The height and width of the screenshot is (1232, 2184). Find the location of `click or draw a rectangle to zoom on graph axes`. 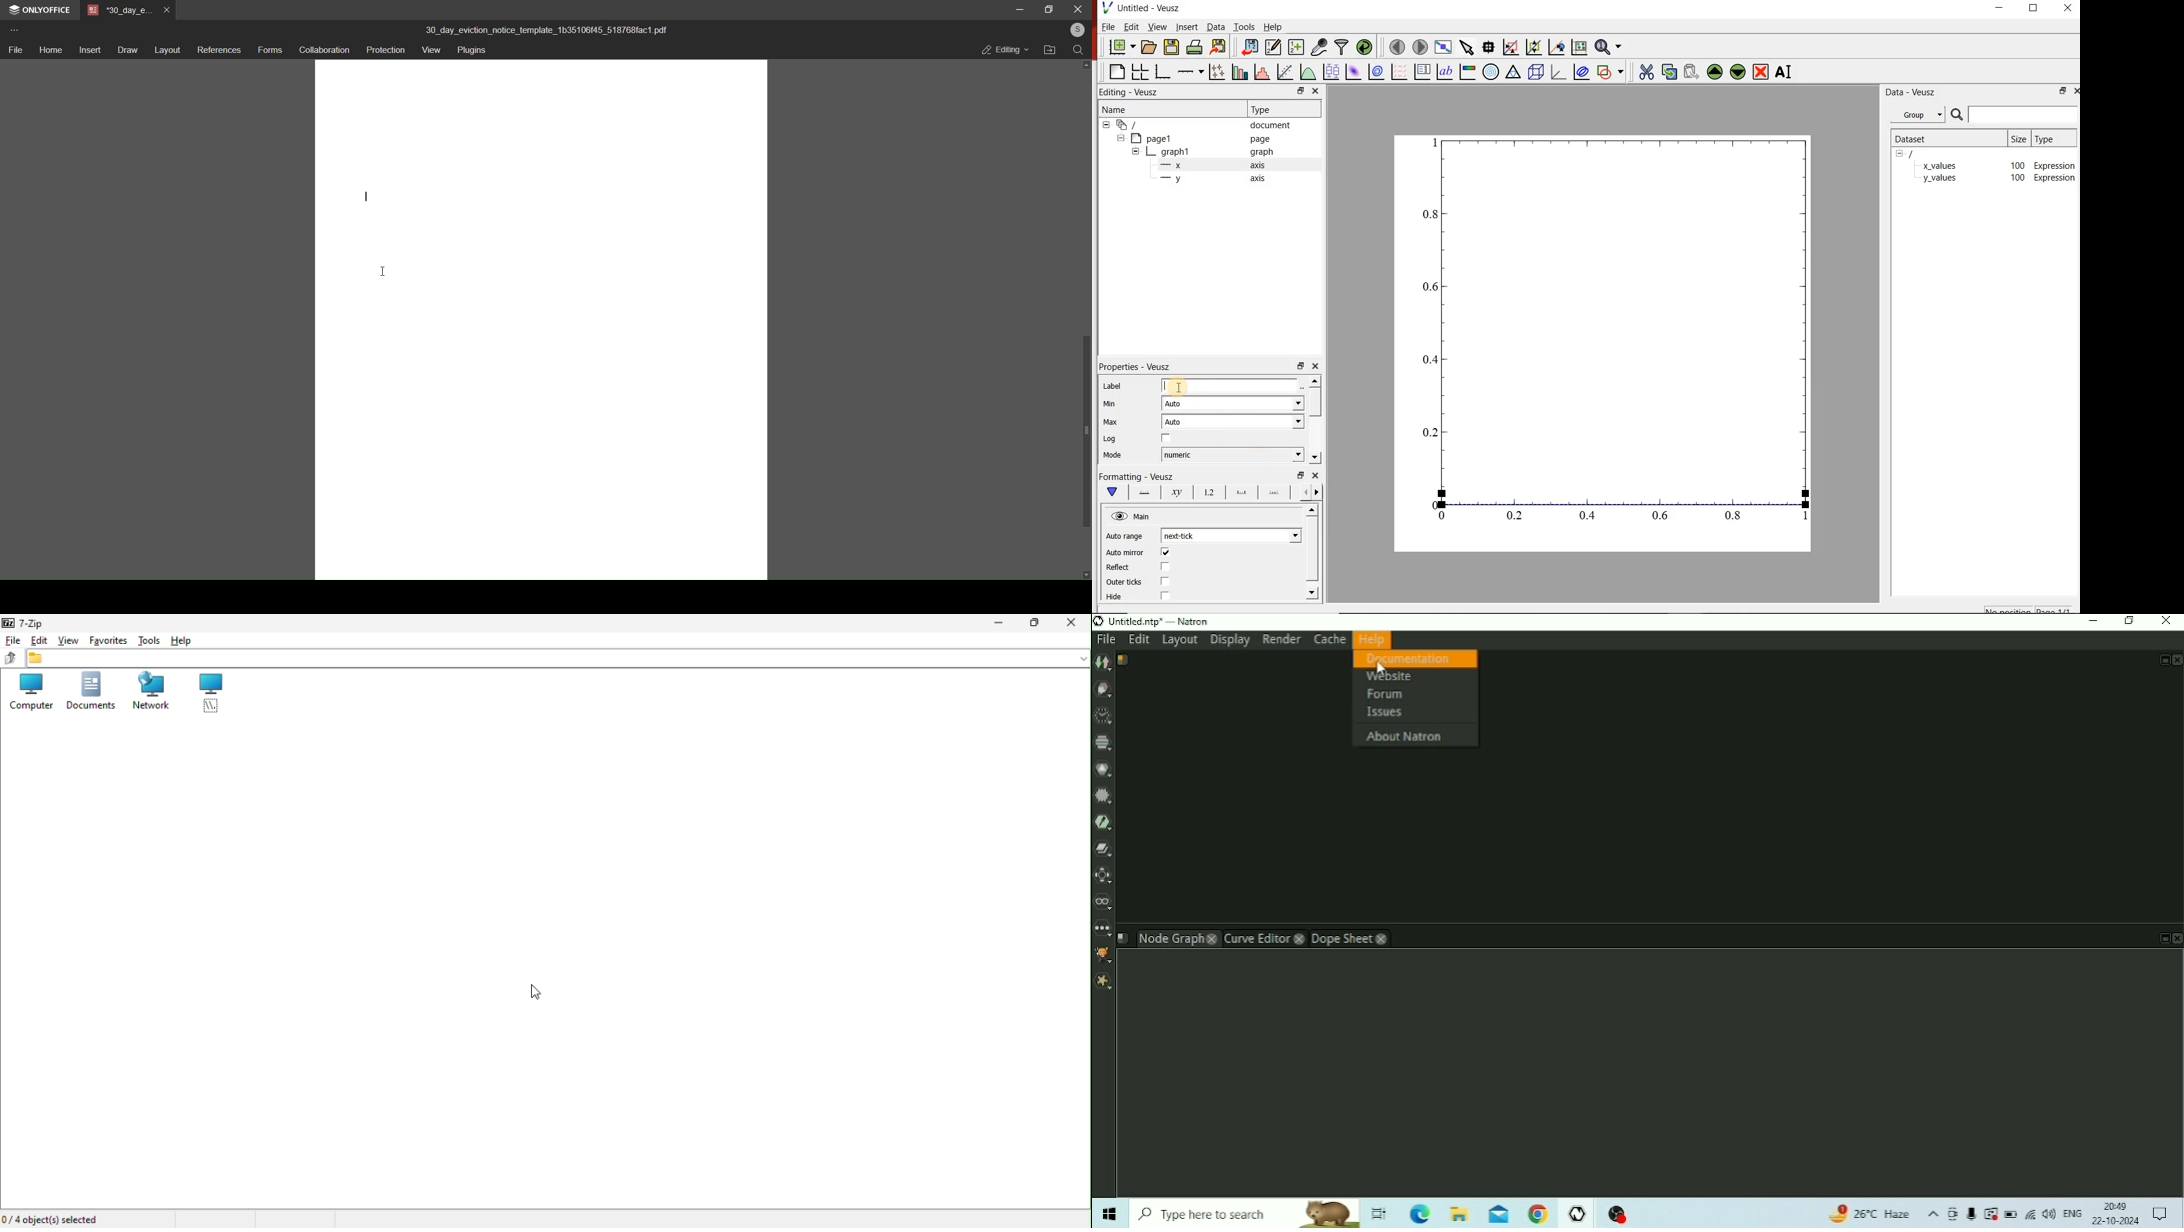

click or draw a rectangle to zoom on graph axes is located at coordinates (1511, 47).